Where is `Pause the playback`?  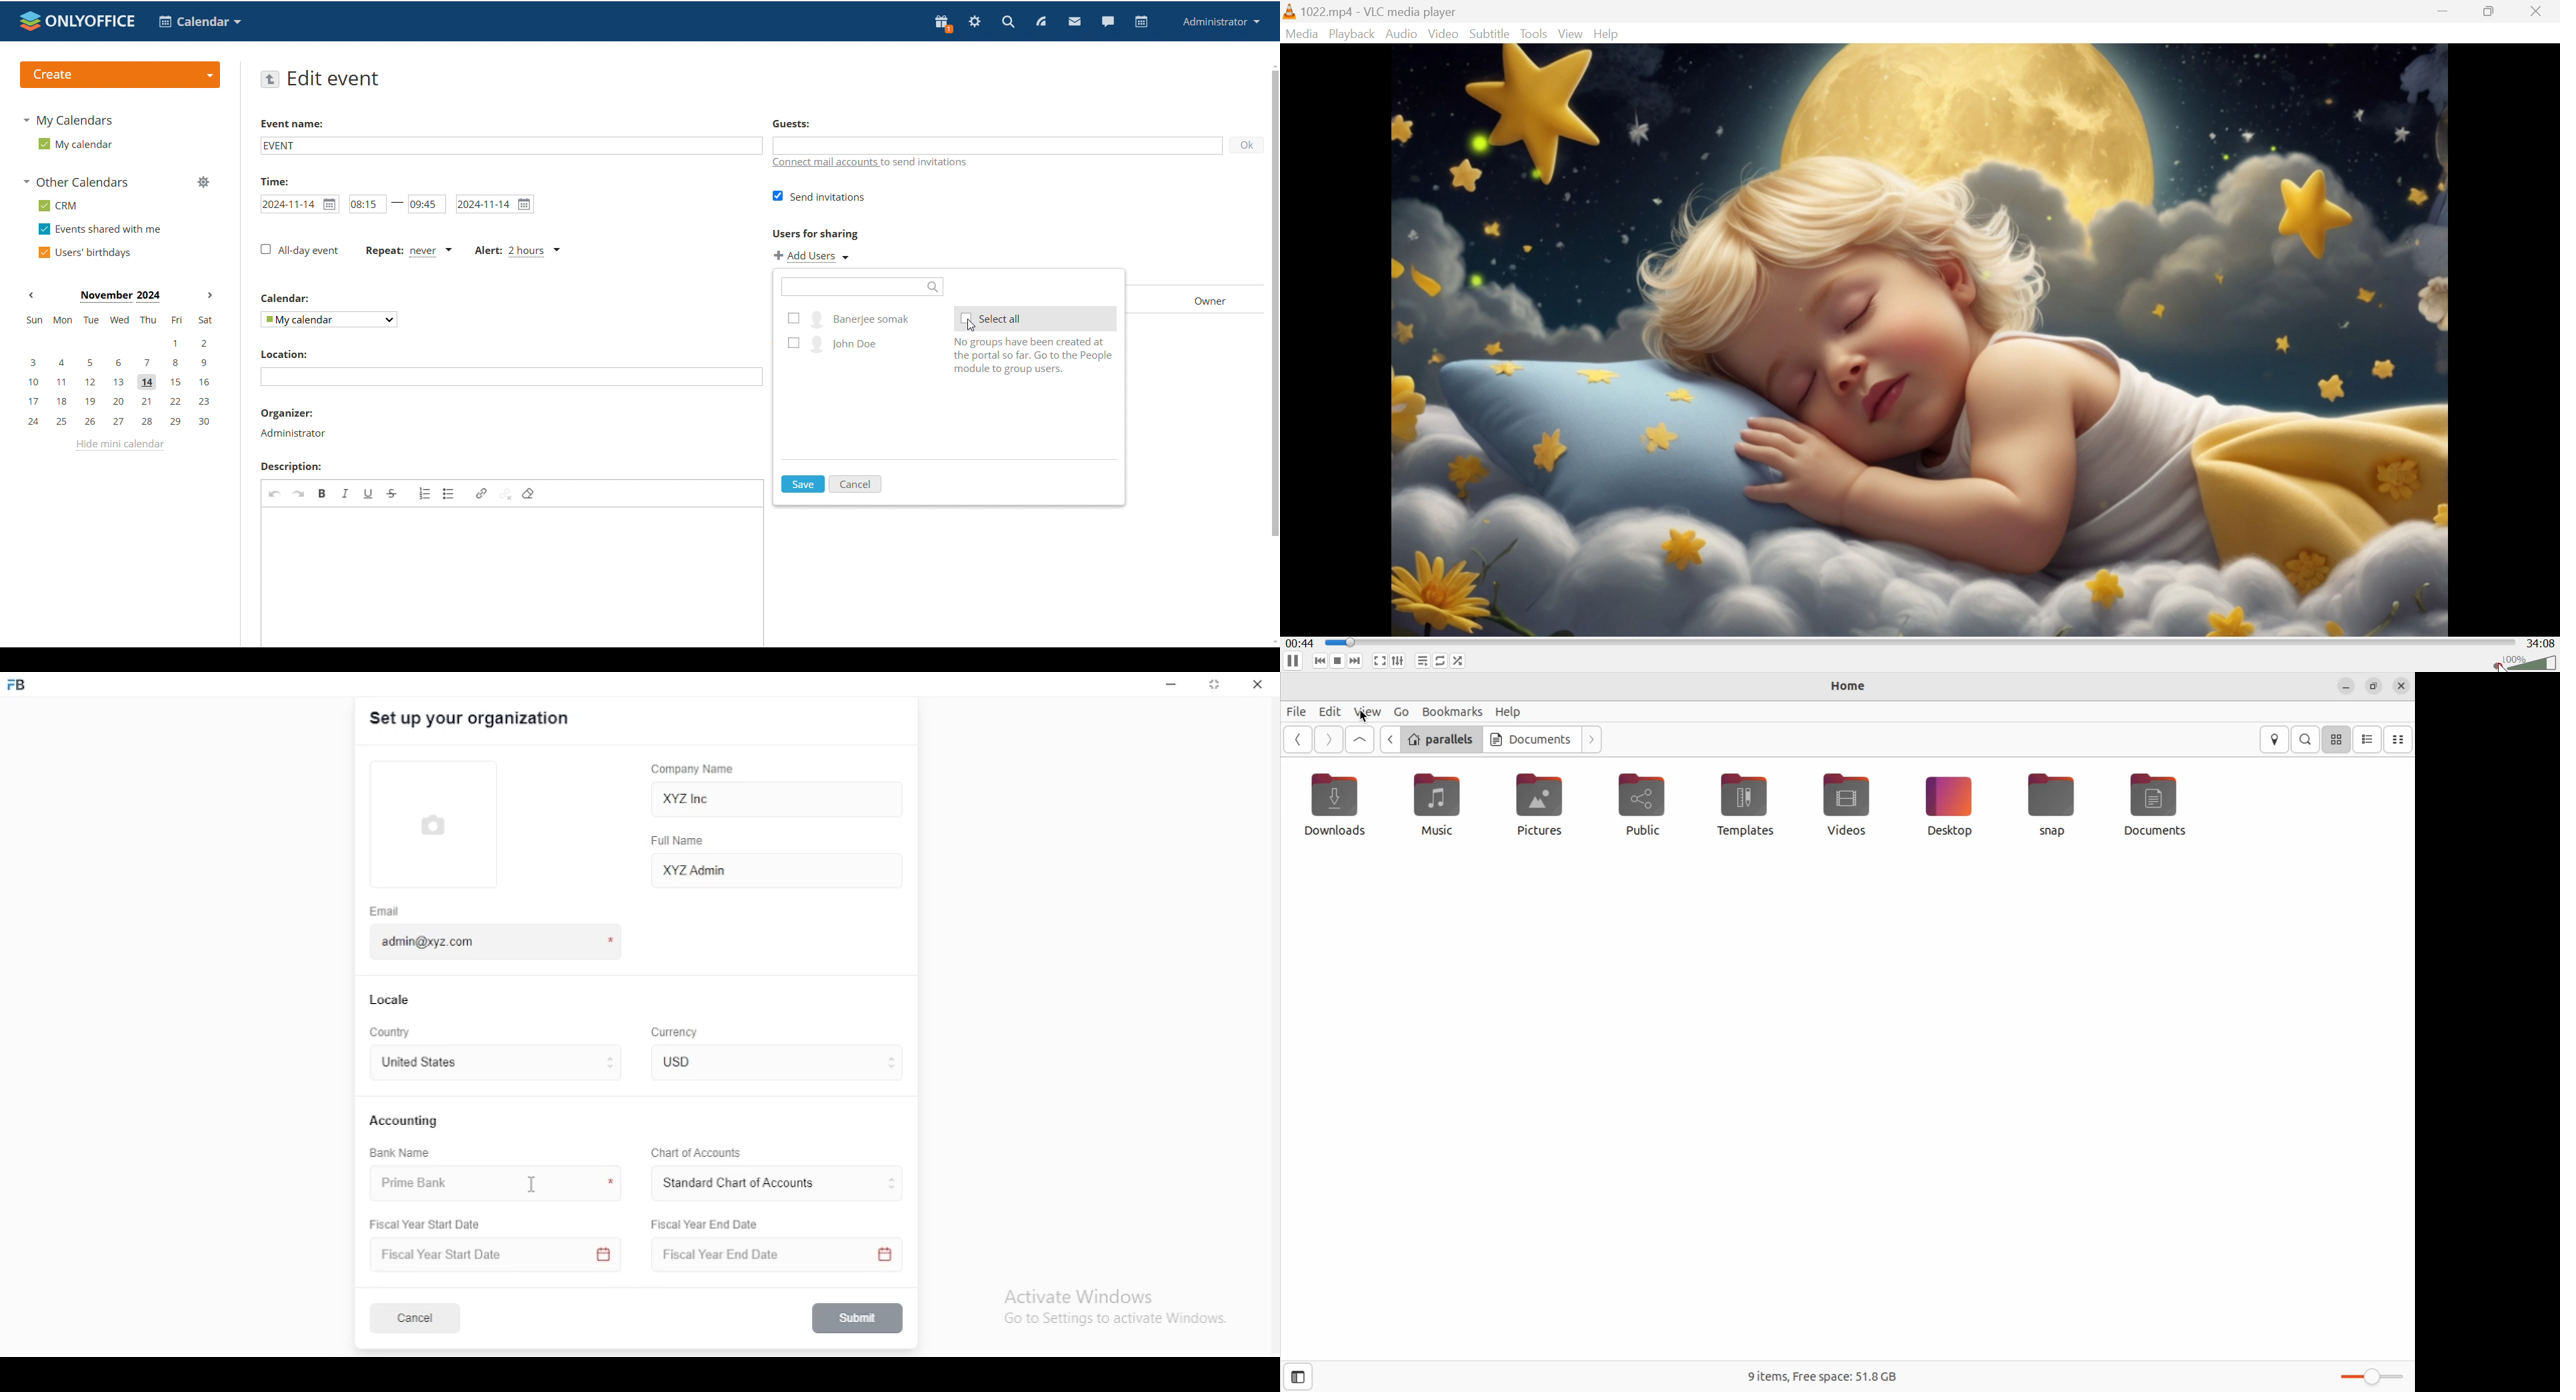
Pause the playback is located at coordinates (1292, 662).